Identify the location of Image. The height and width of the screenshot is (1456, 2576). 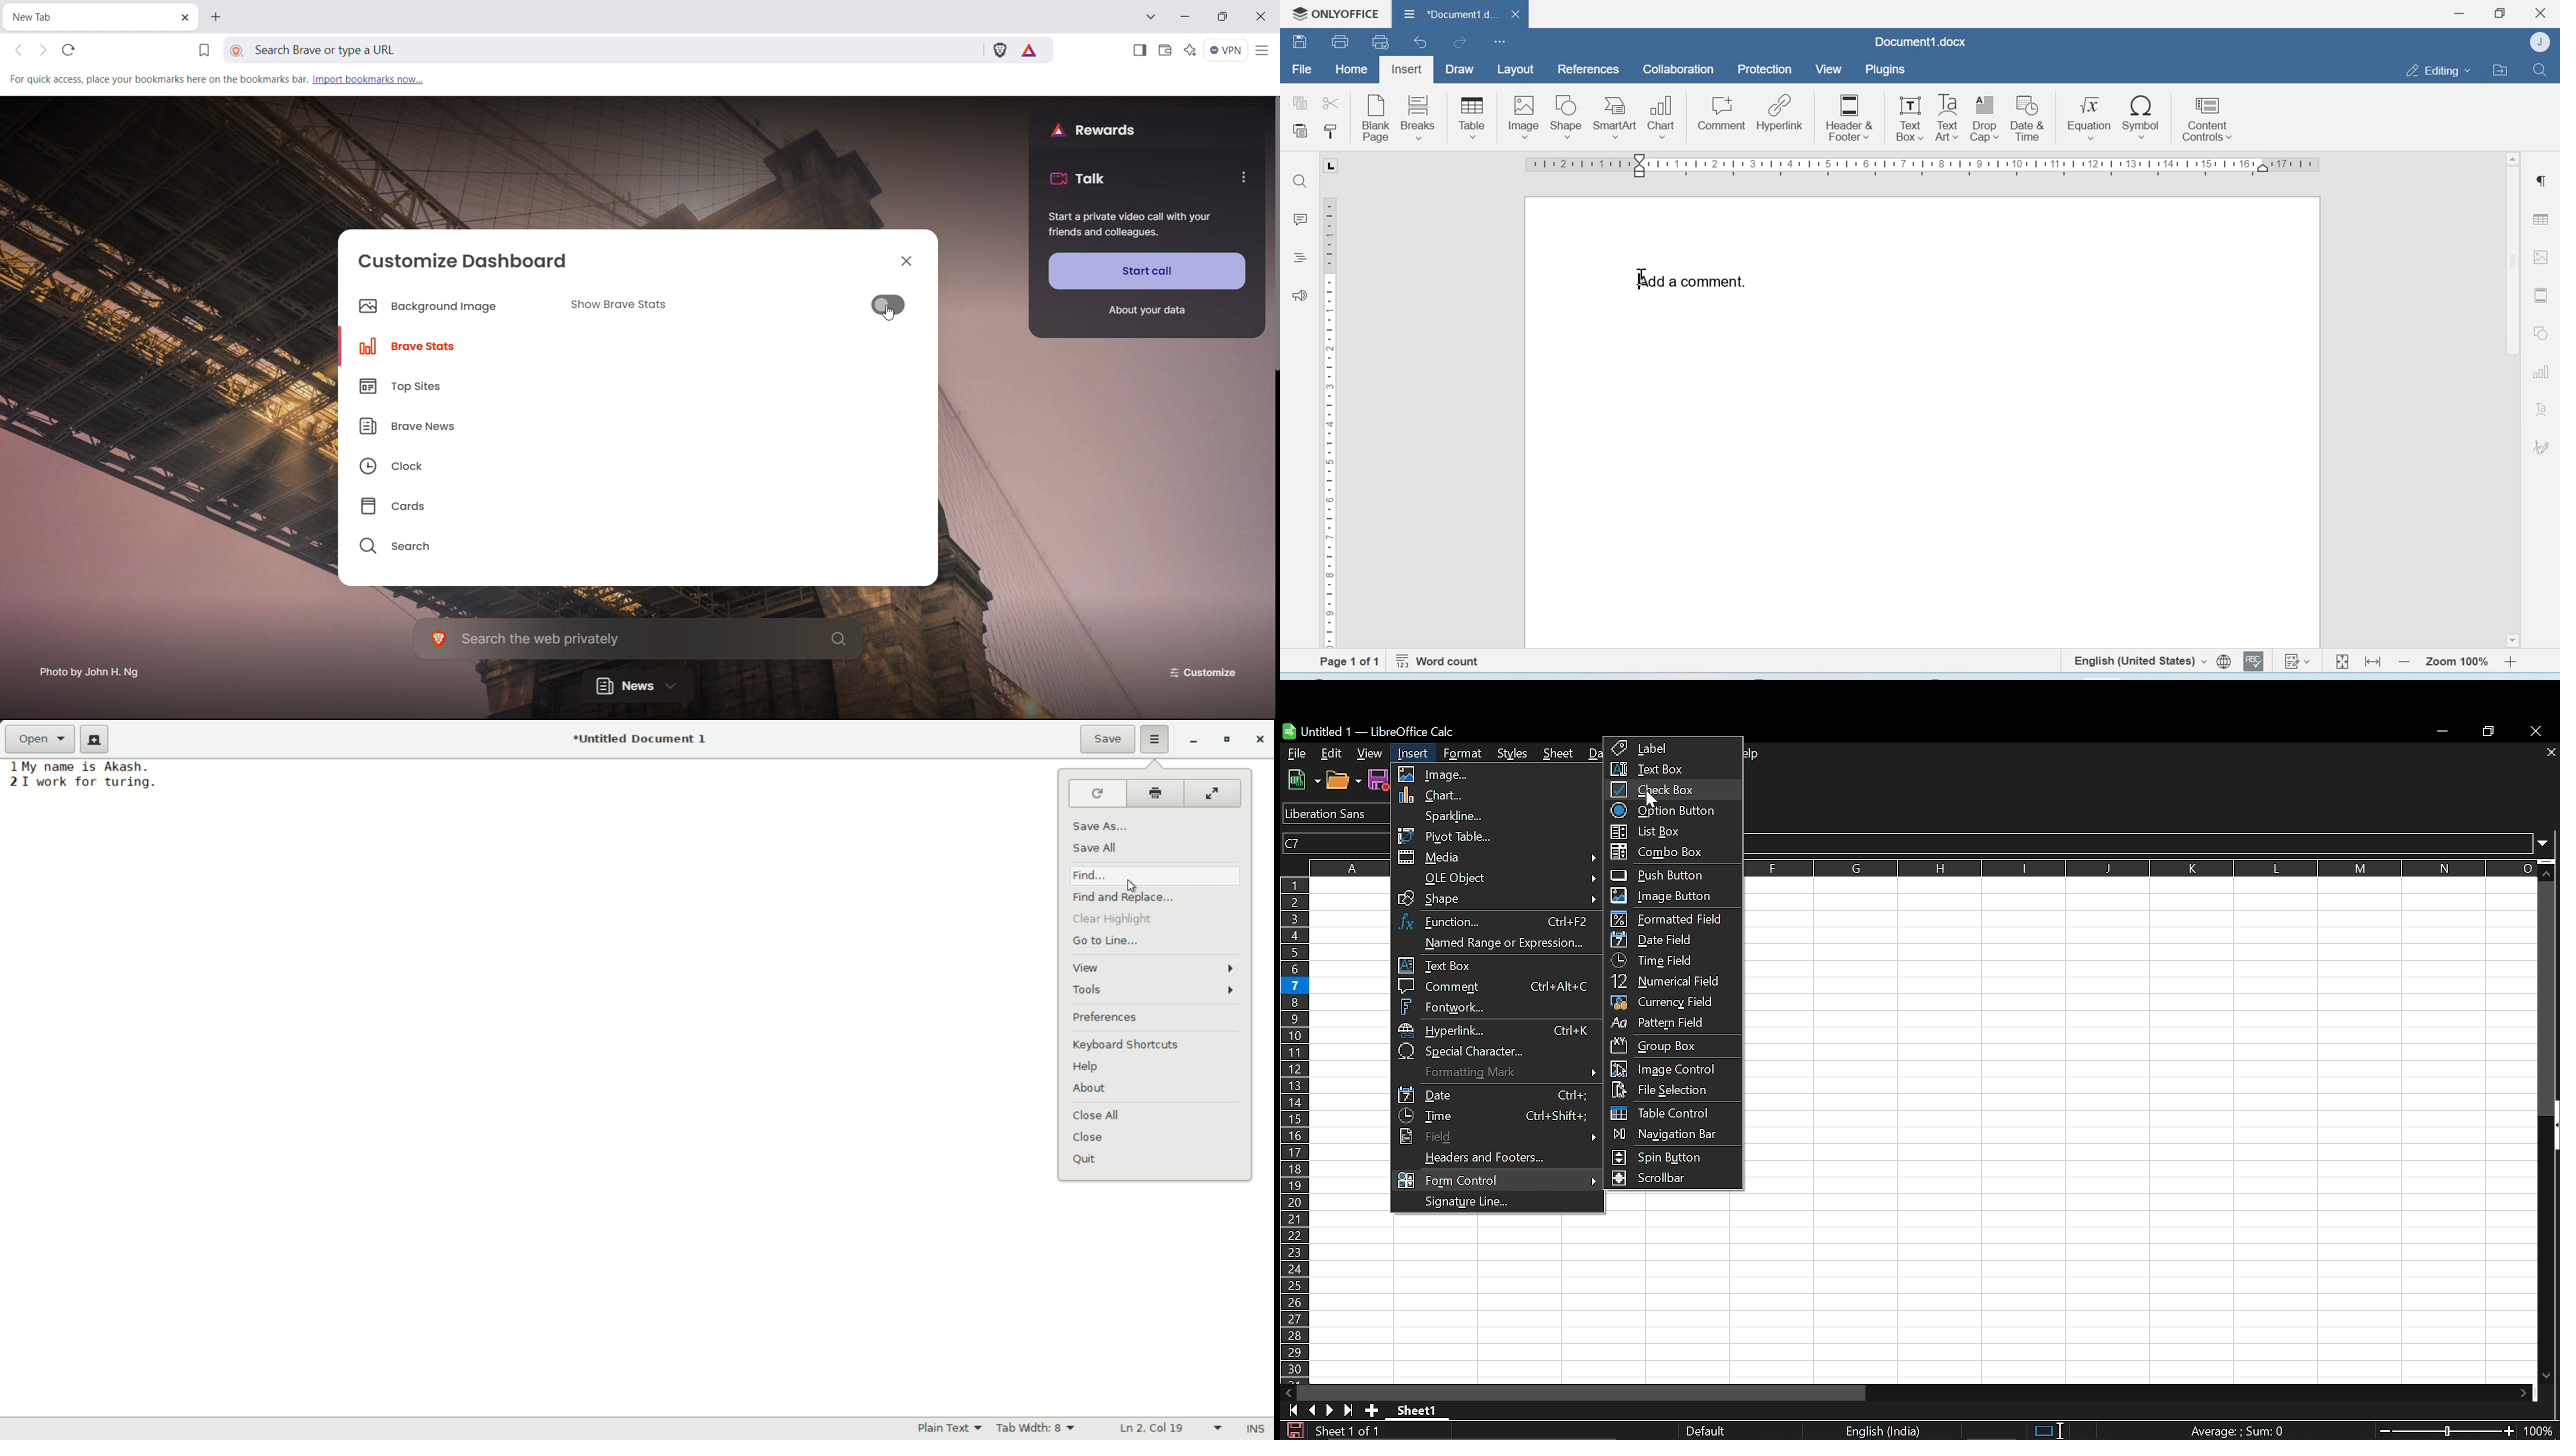
(1523, 117).